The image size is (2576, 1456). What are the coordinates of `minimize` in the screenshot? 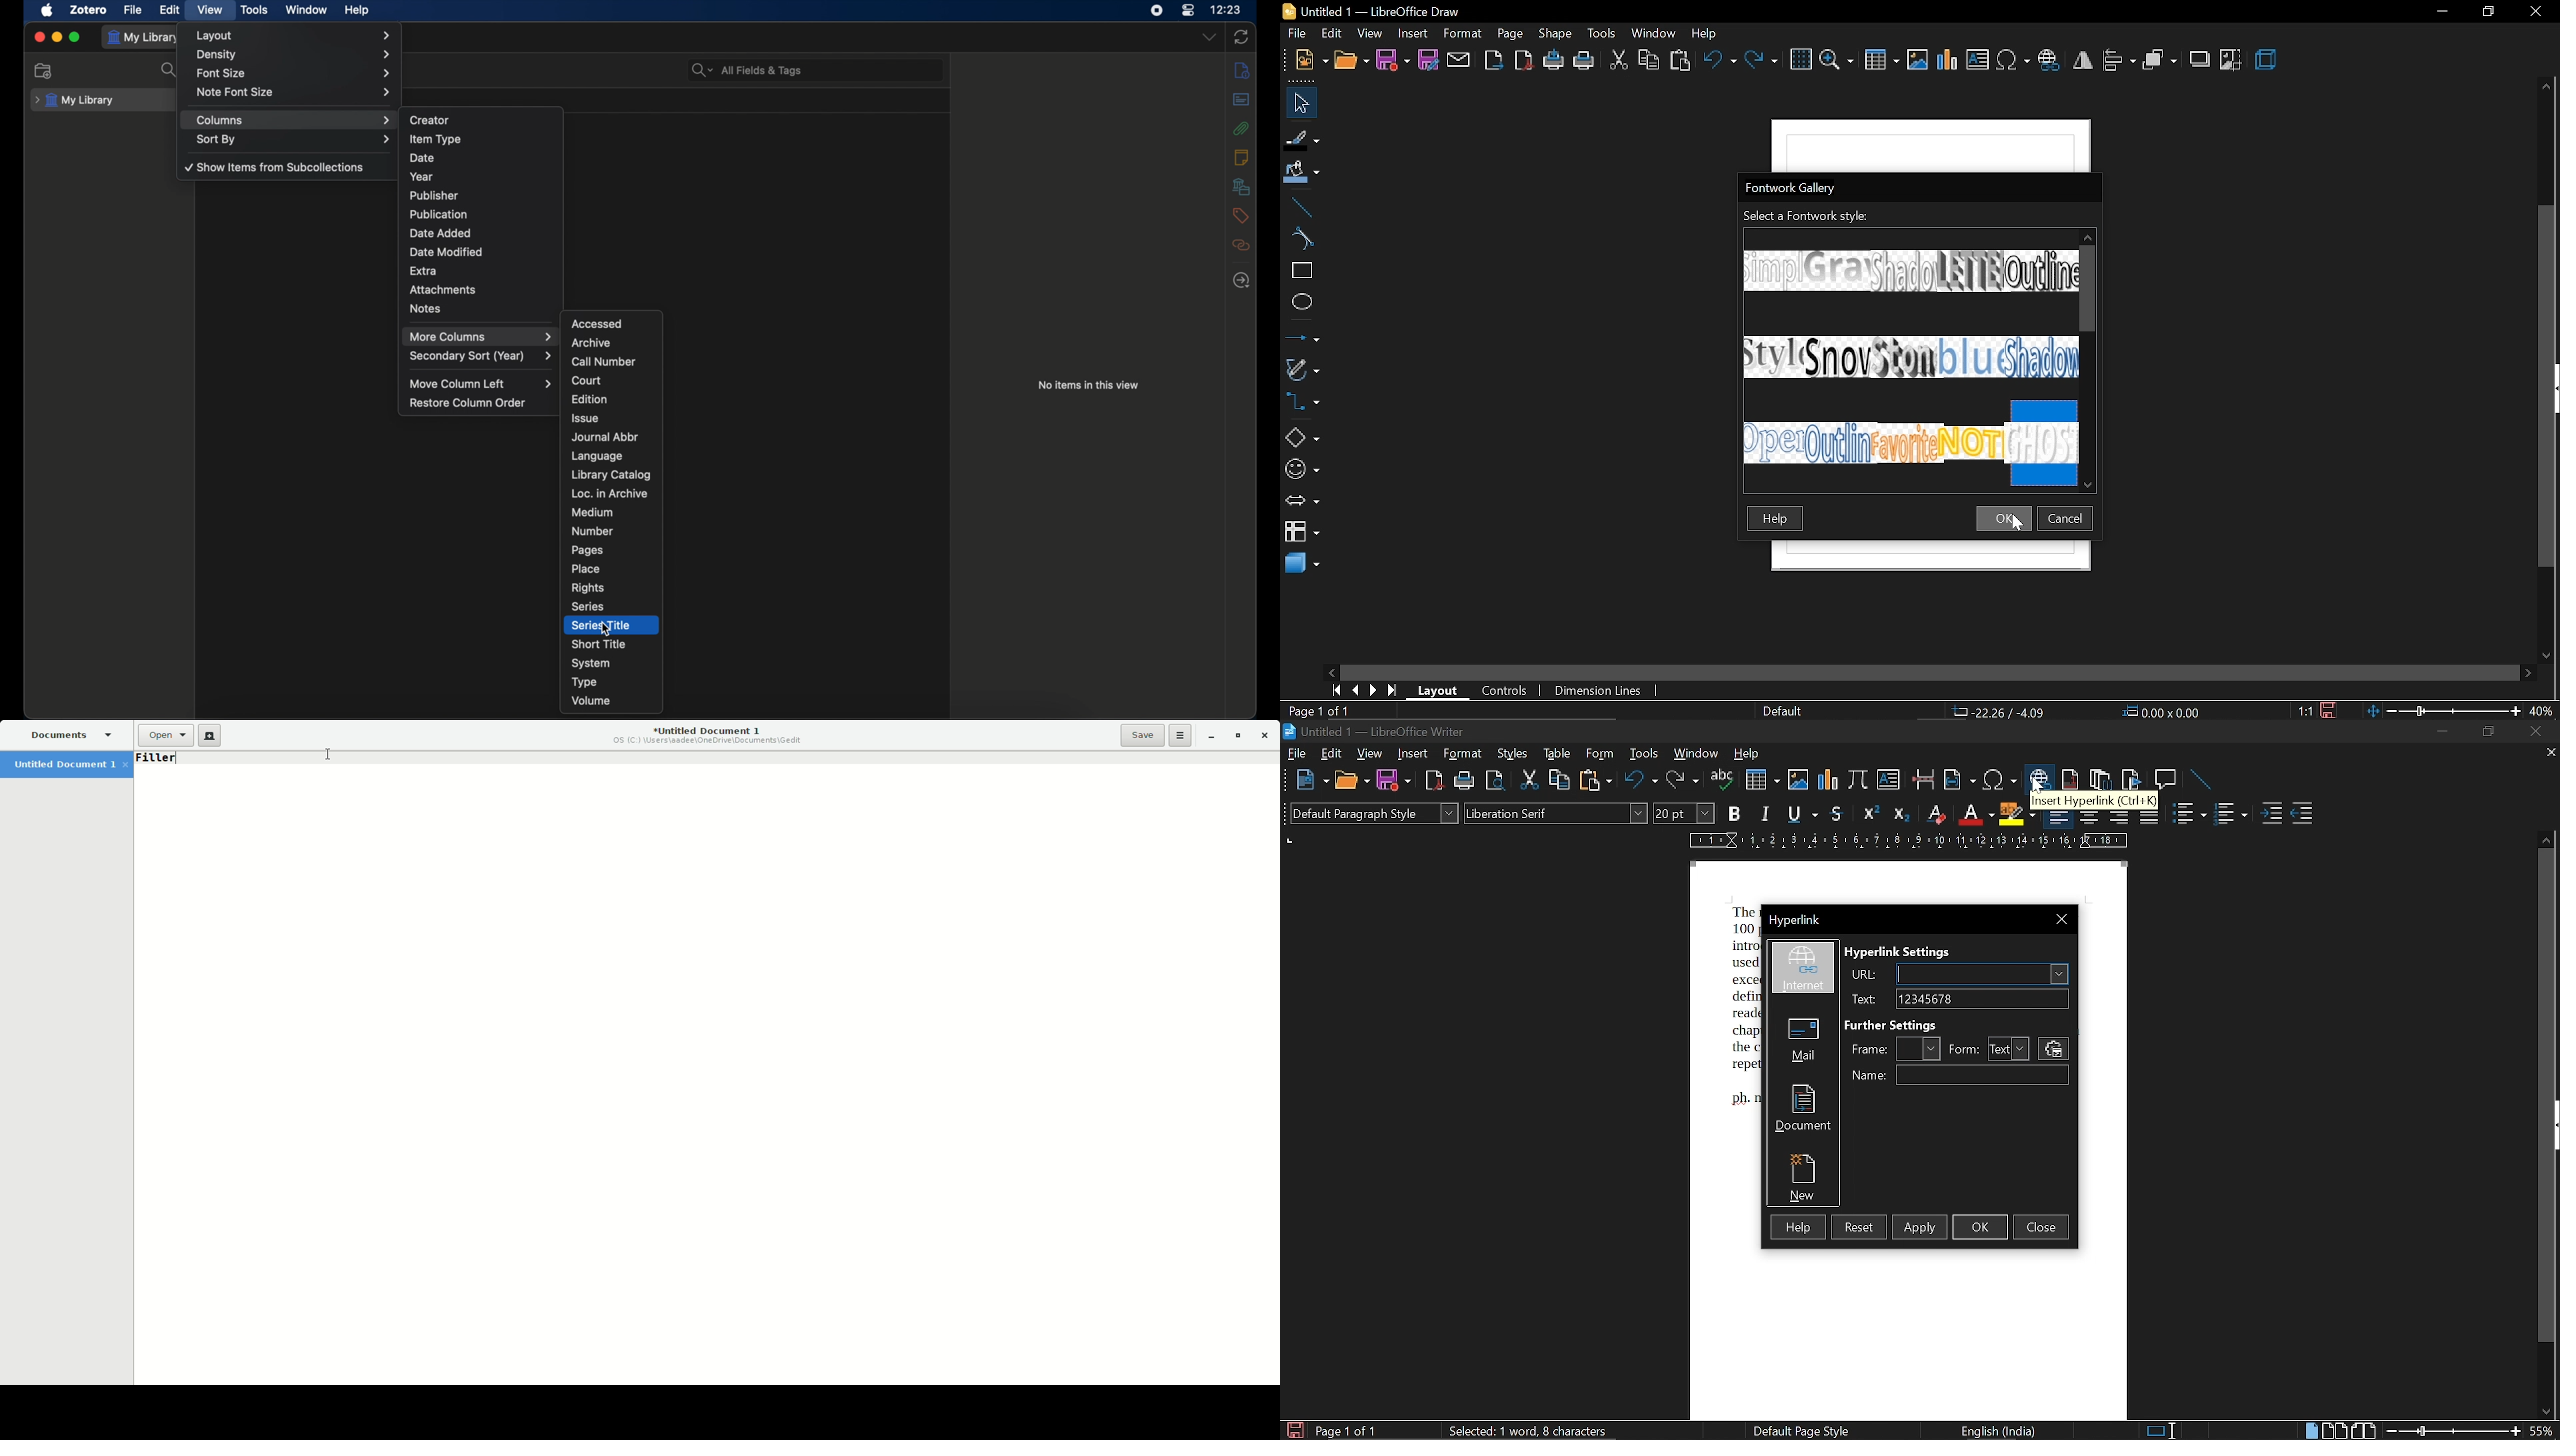 It's located at (2442, 12).